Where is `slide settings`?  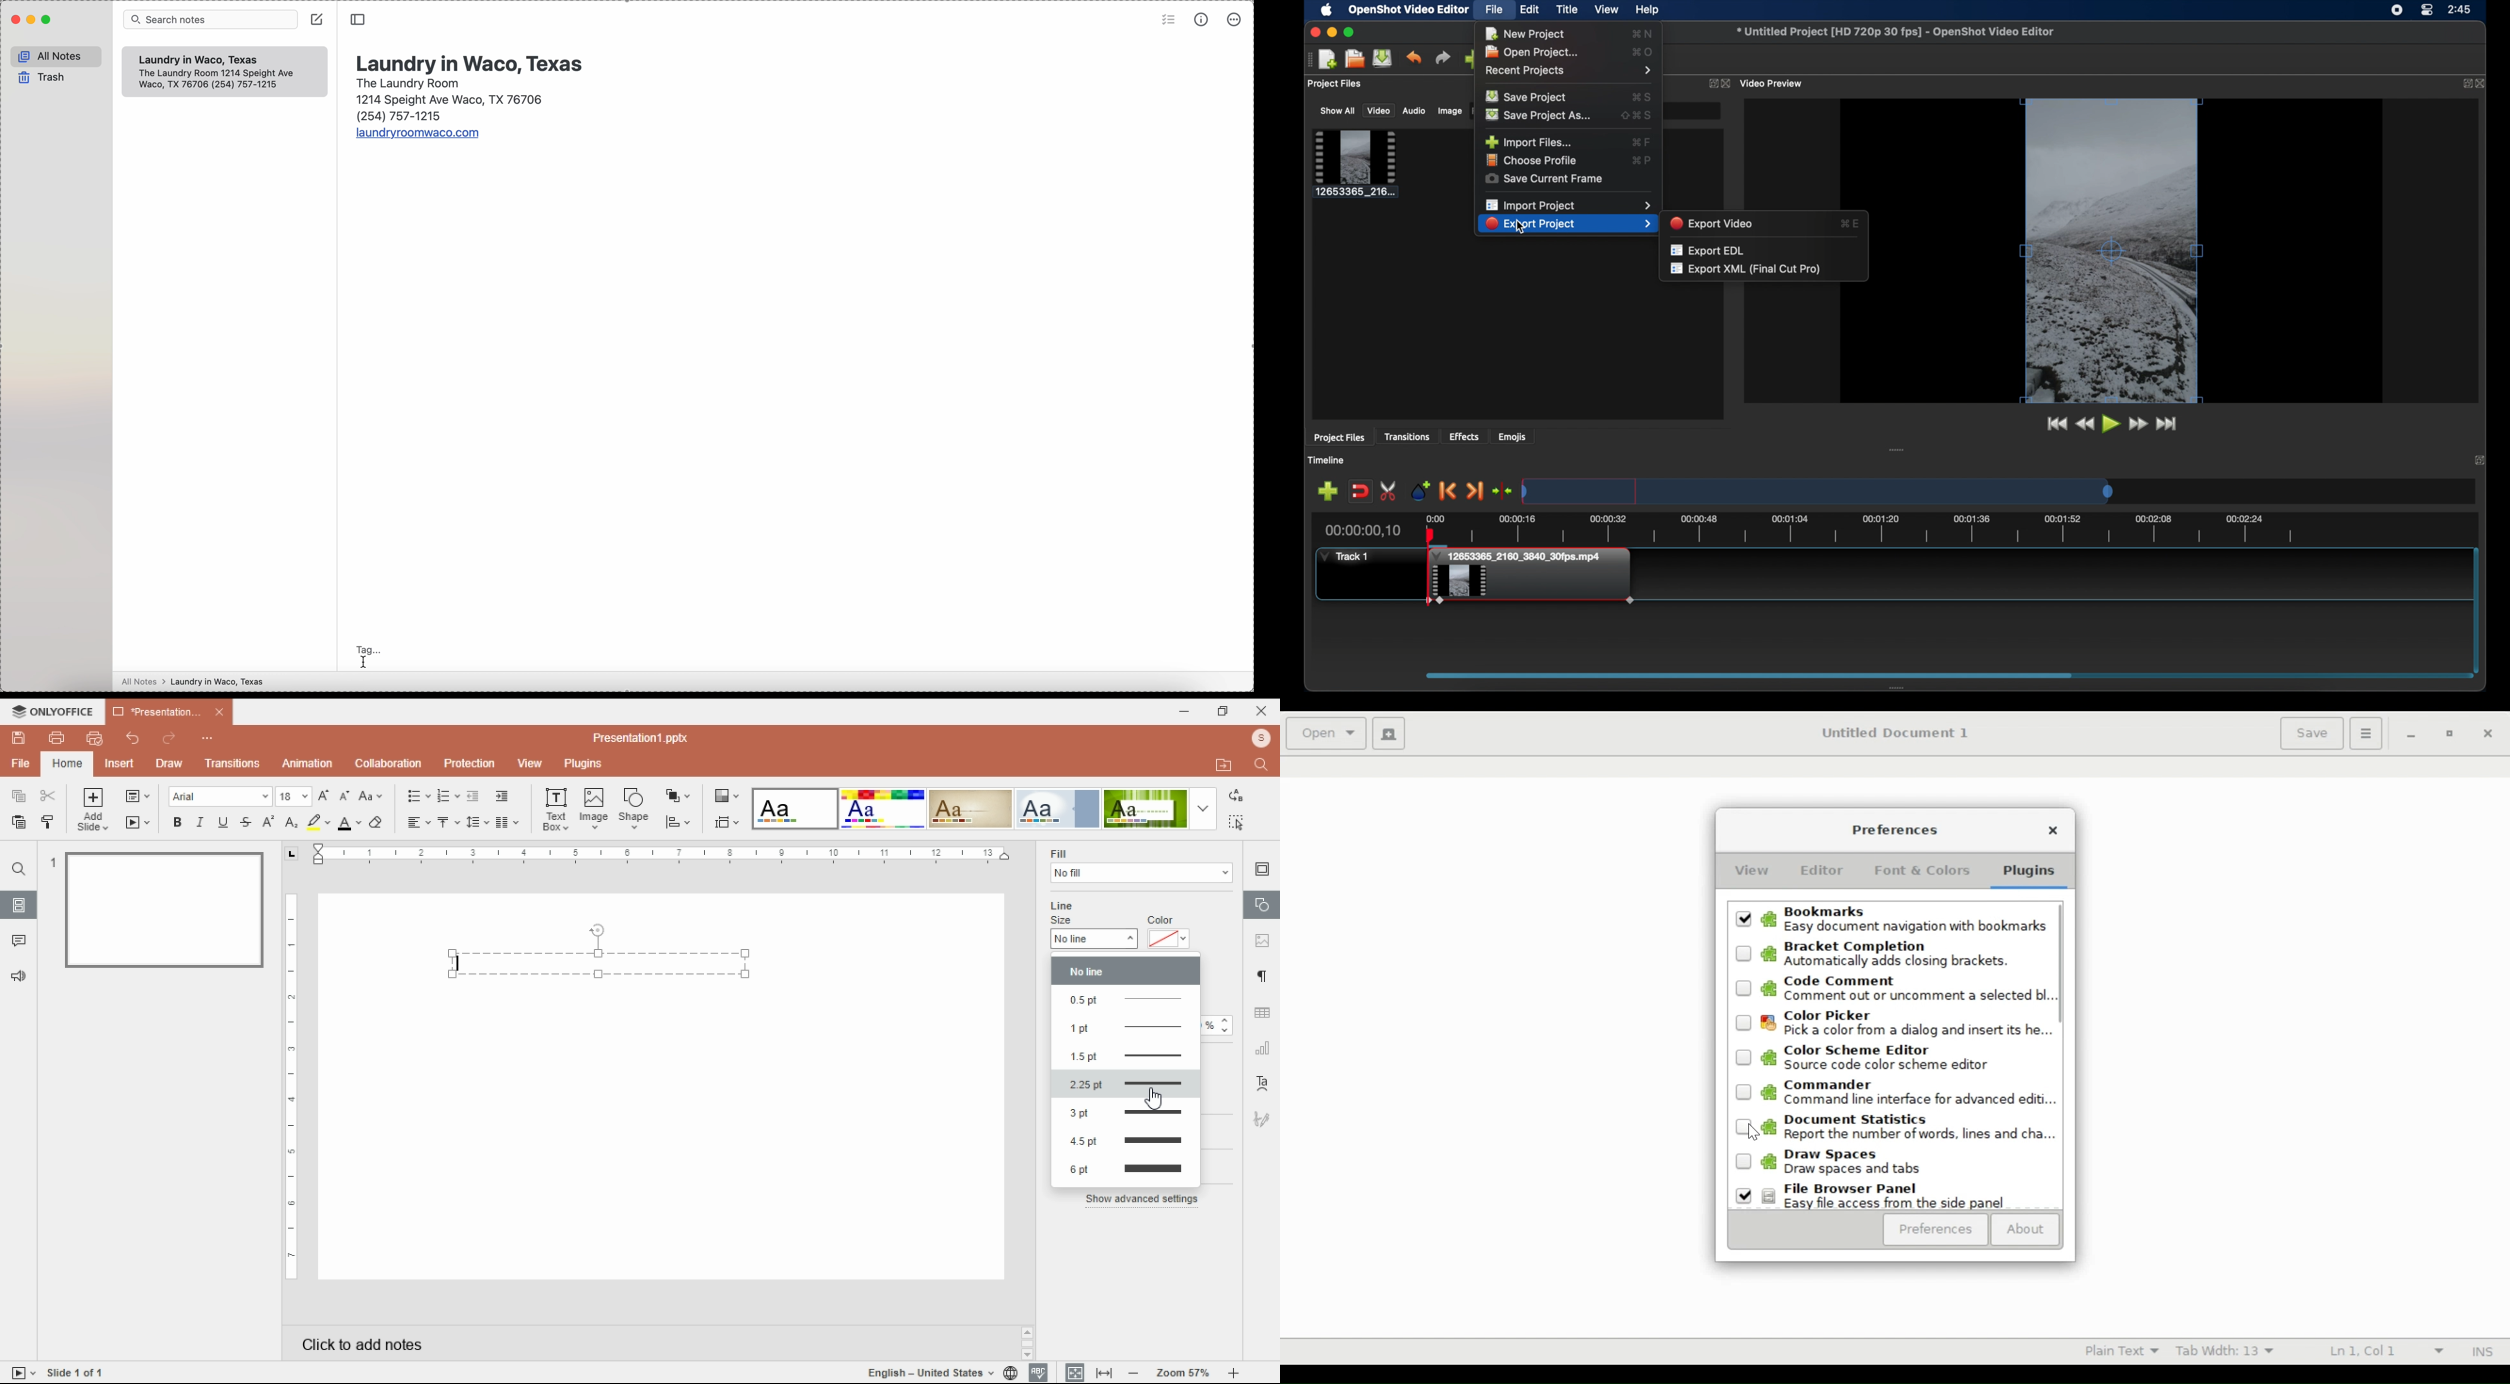 slide settings is located at coordinates (1263, 870).